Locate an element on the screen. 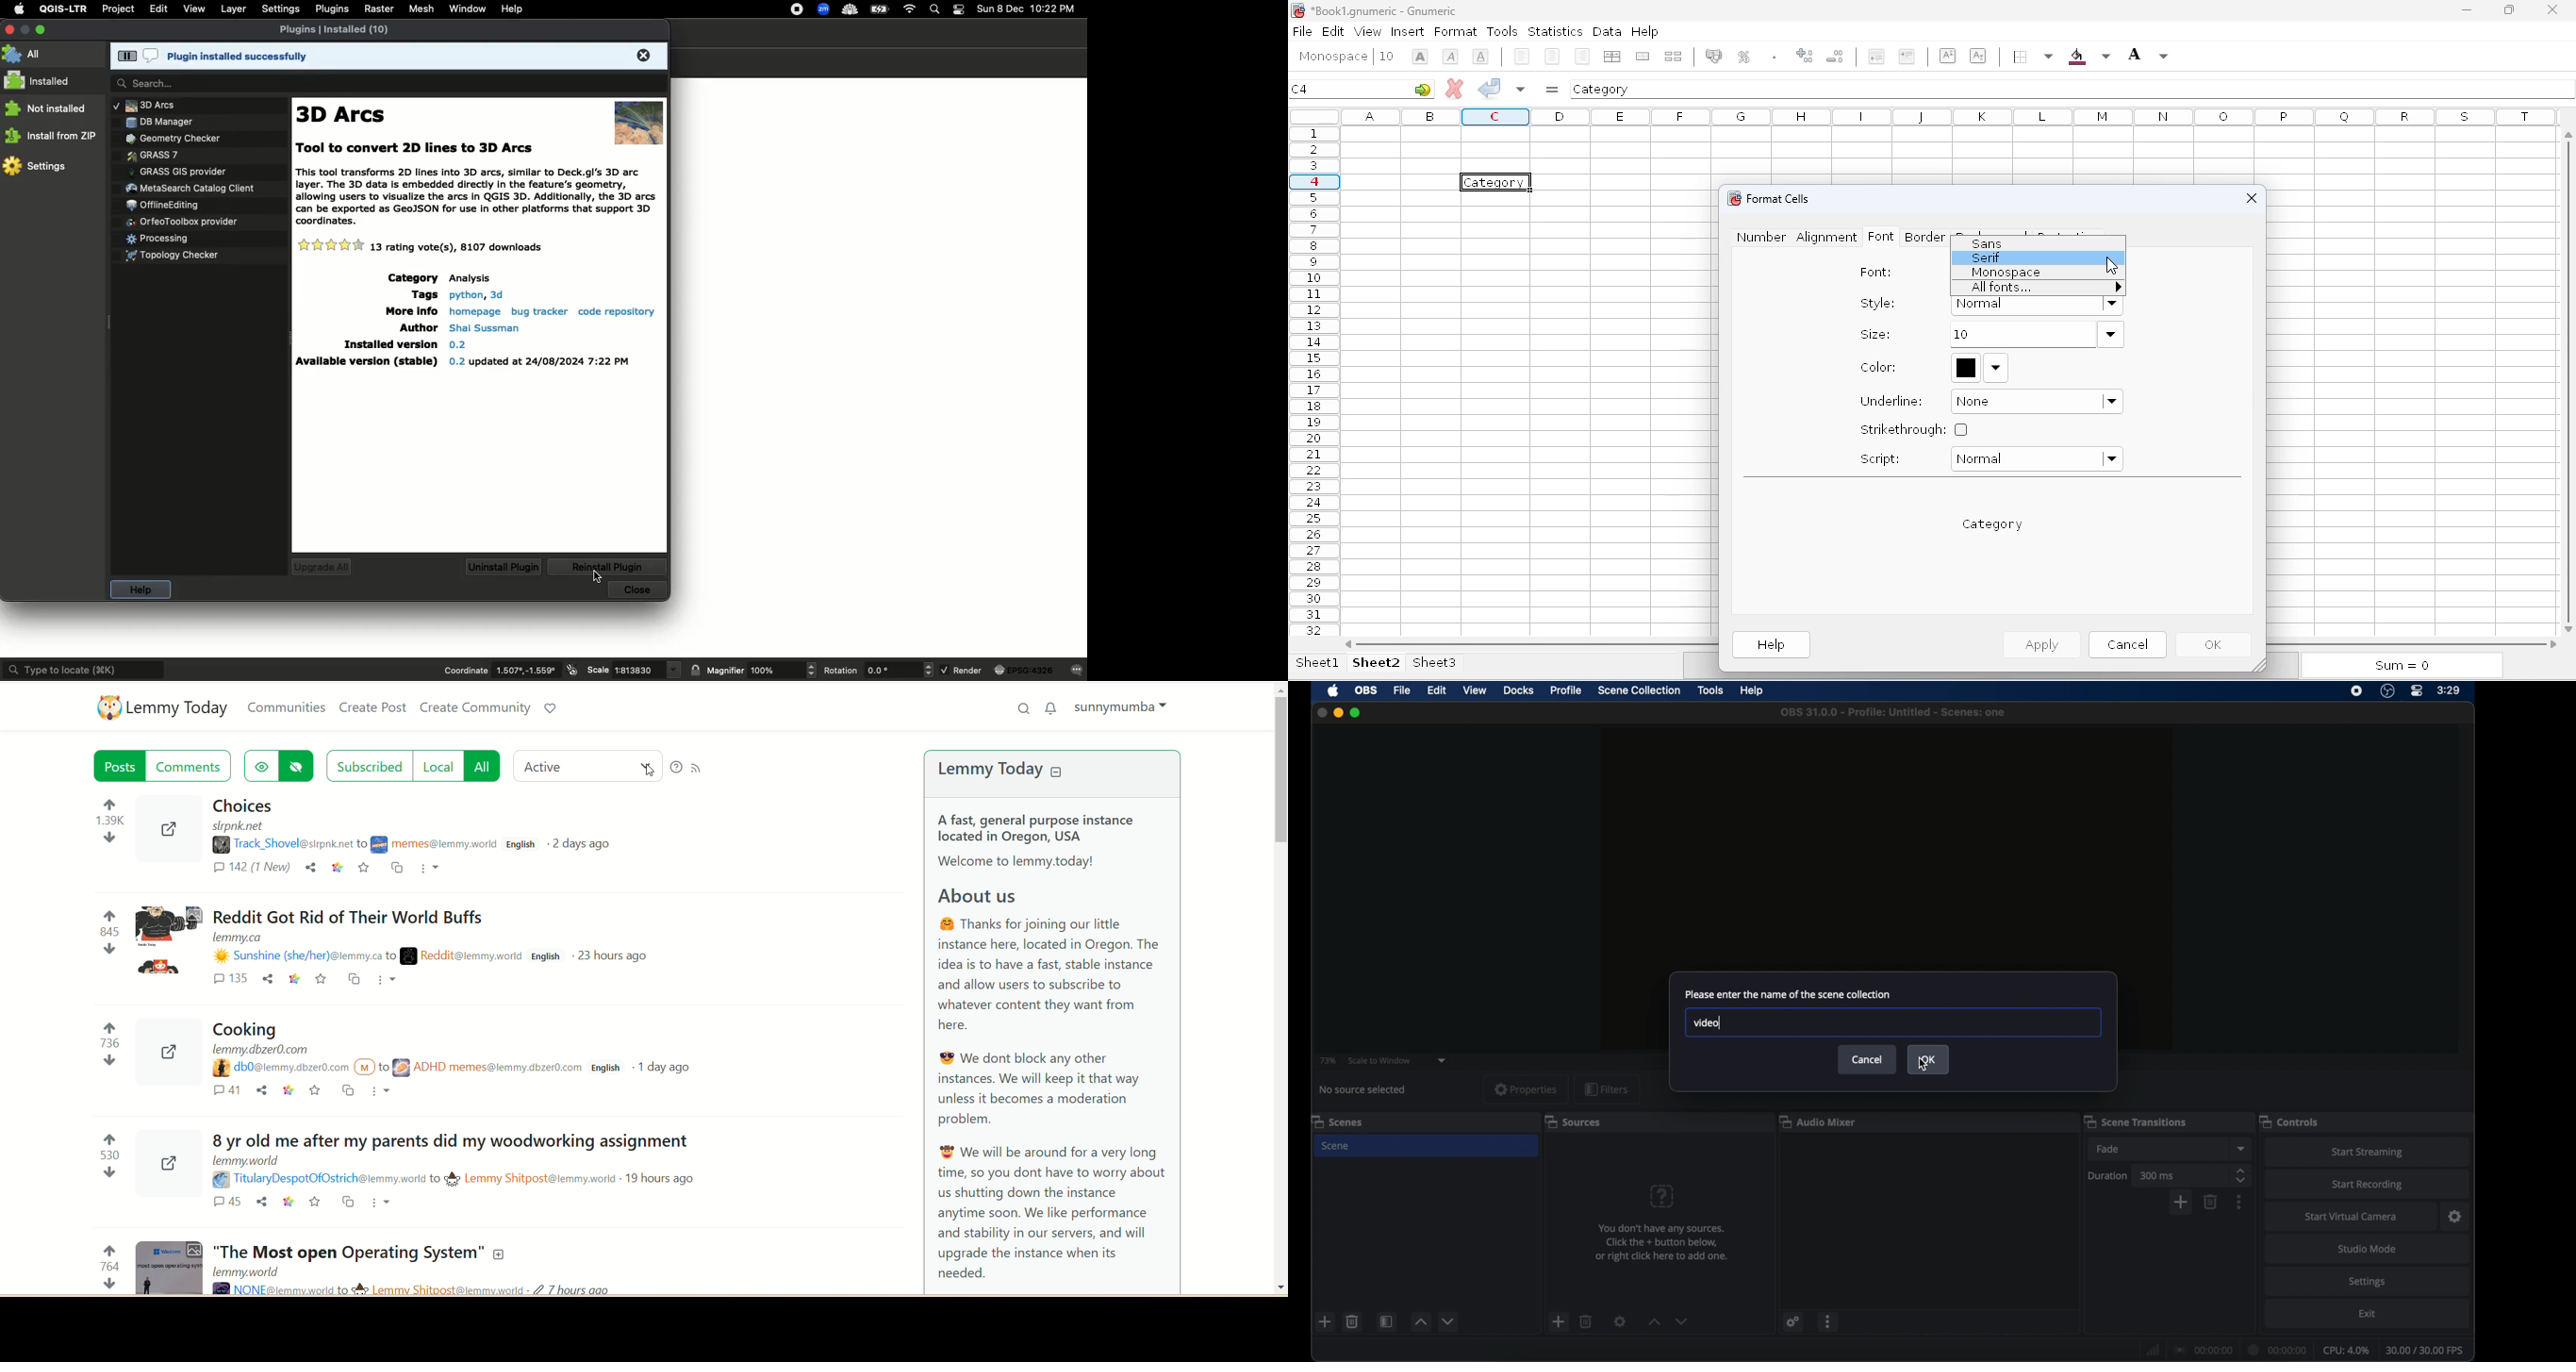 This screenshot has height=1372, width=2576. no source selected is located at coordinates (1367, 1089).